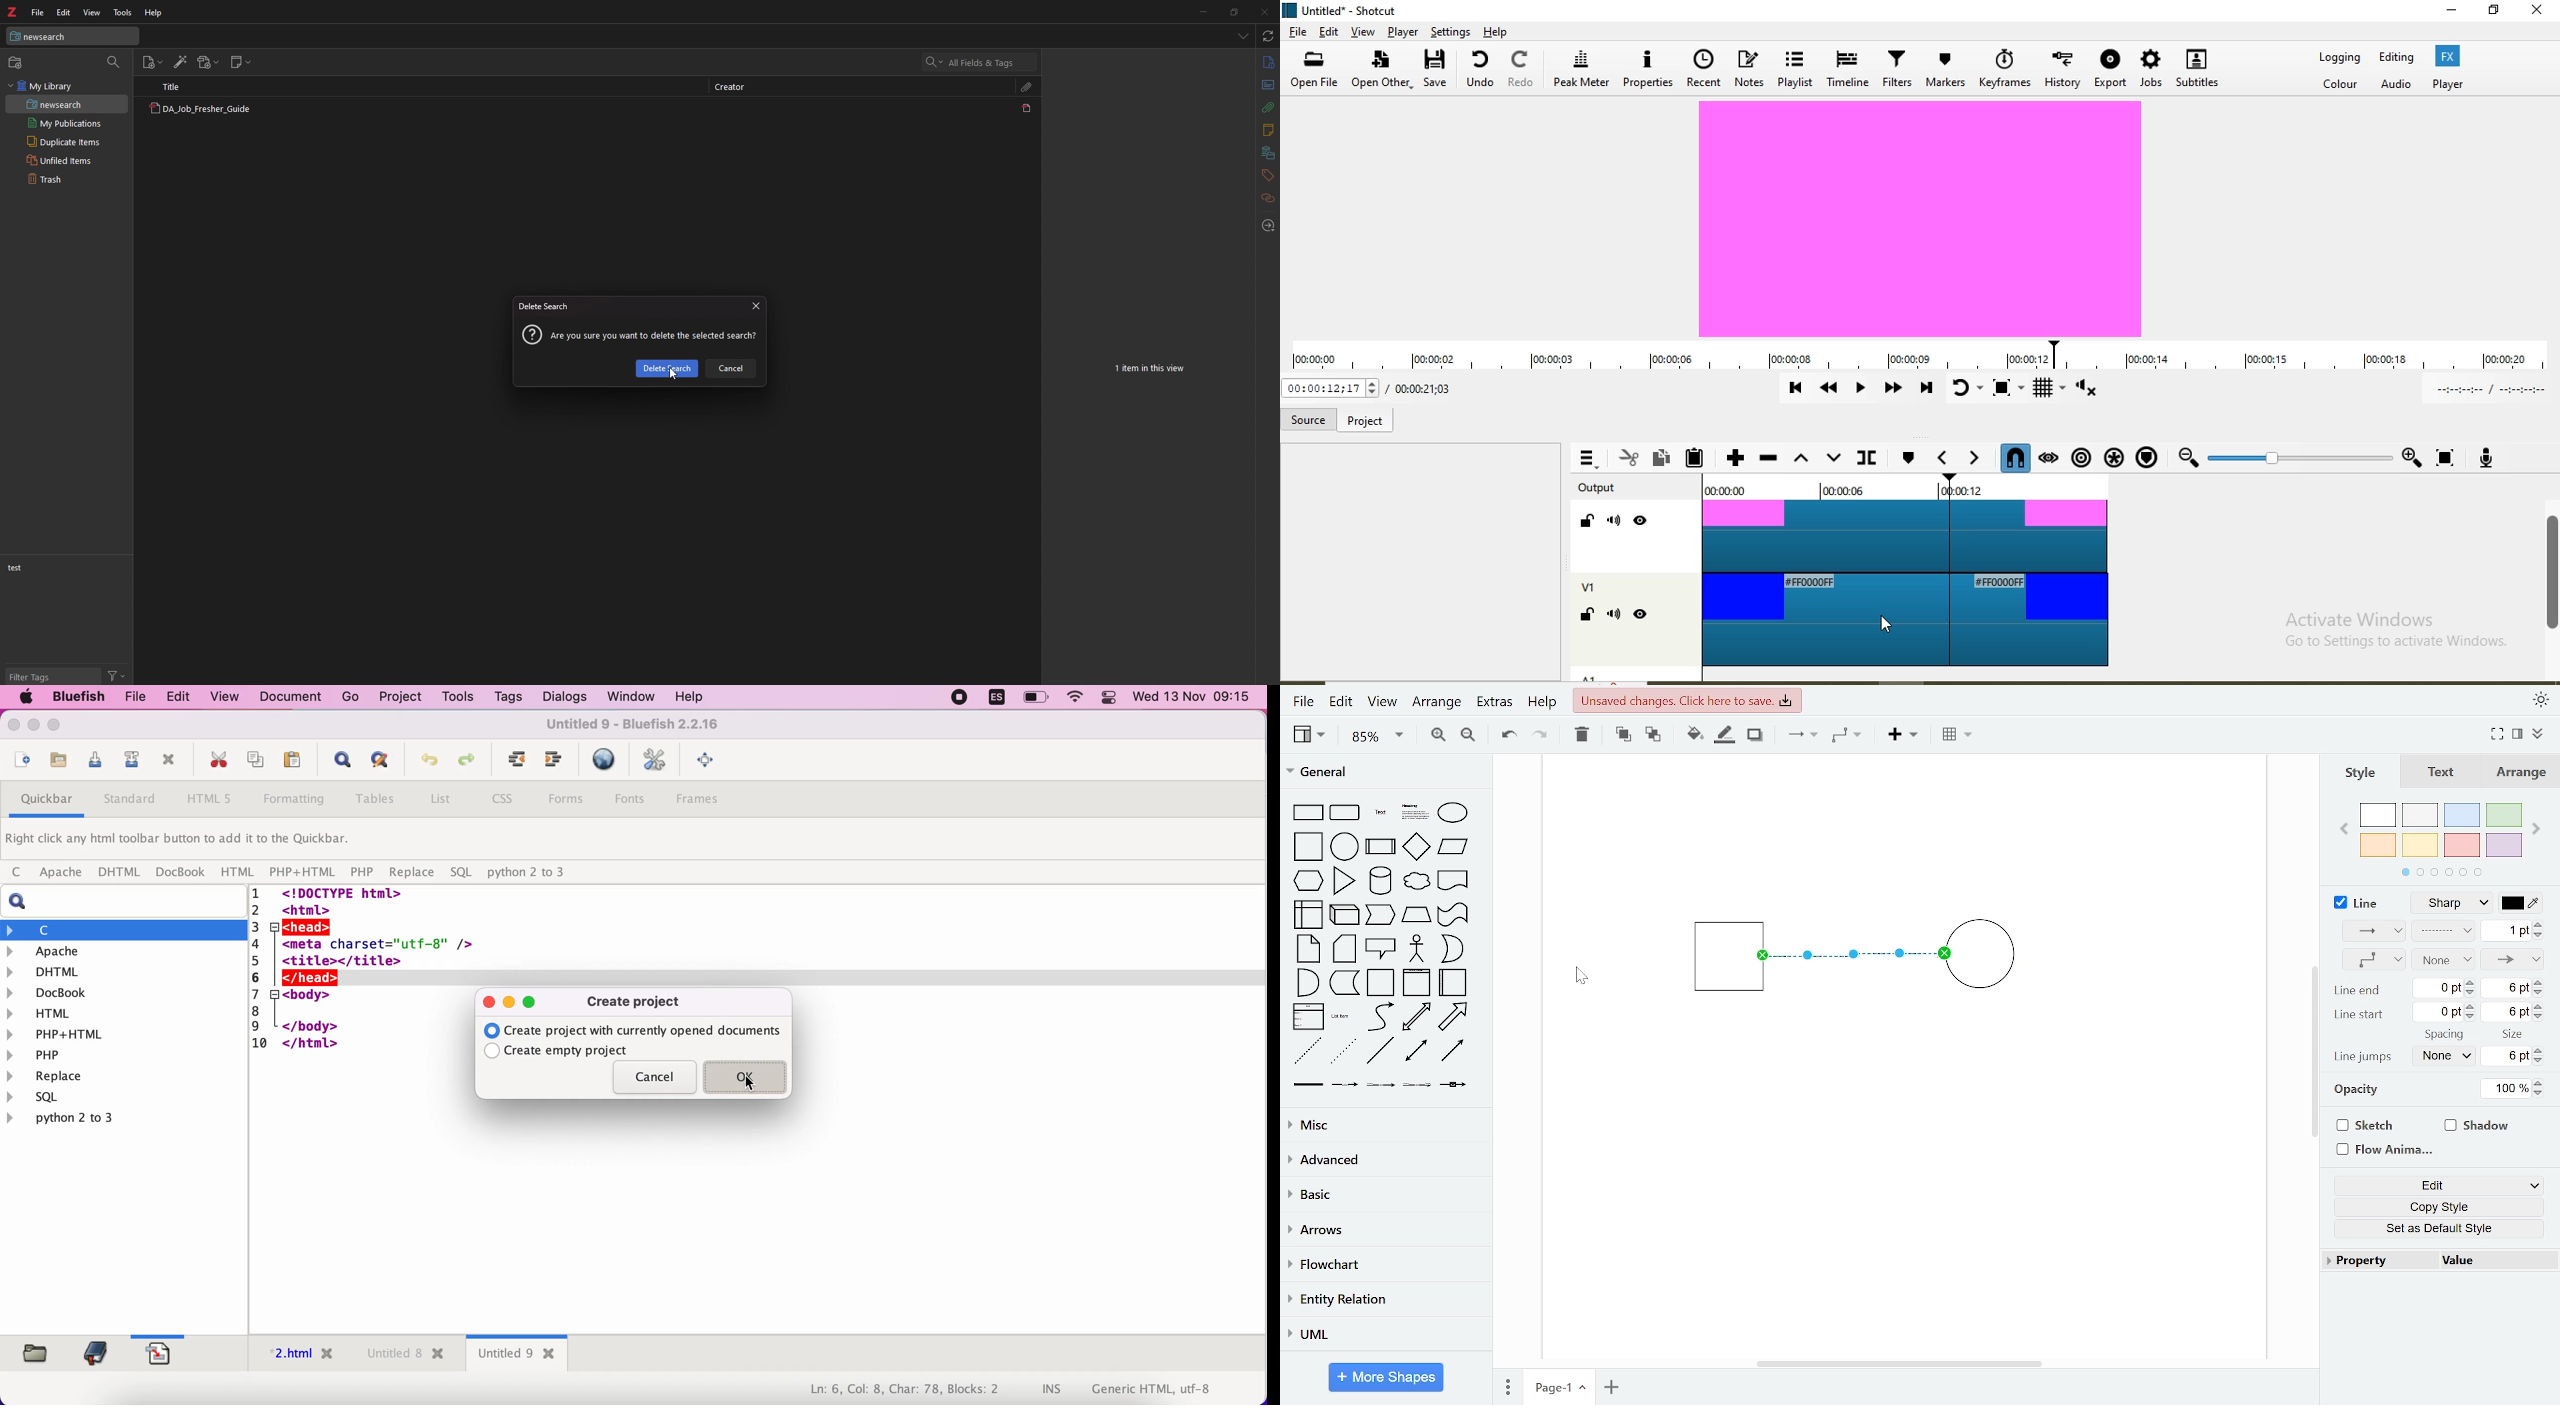  Describe the element at coordinates (1905, 536) in the screenshot. I see `video track` at that location.